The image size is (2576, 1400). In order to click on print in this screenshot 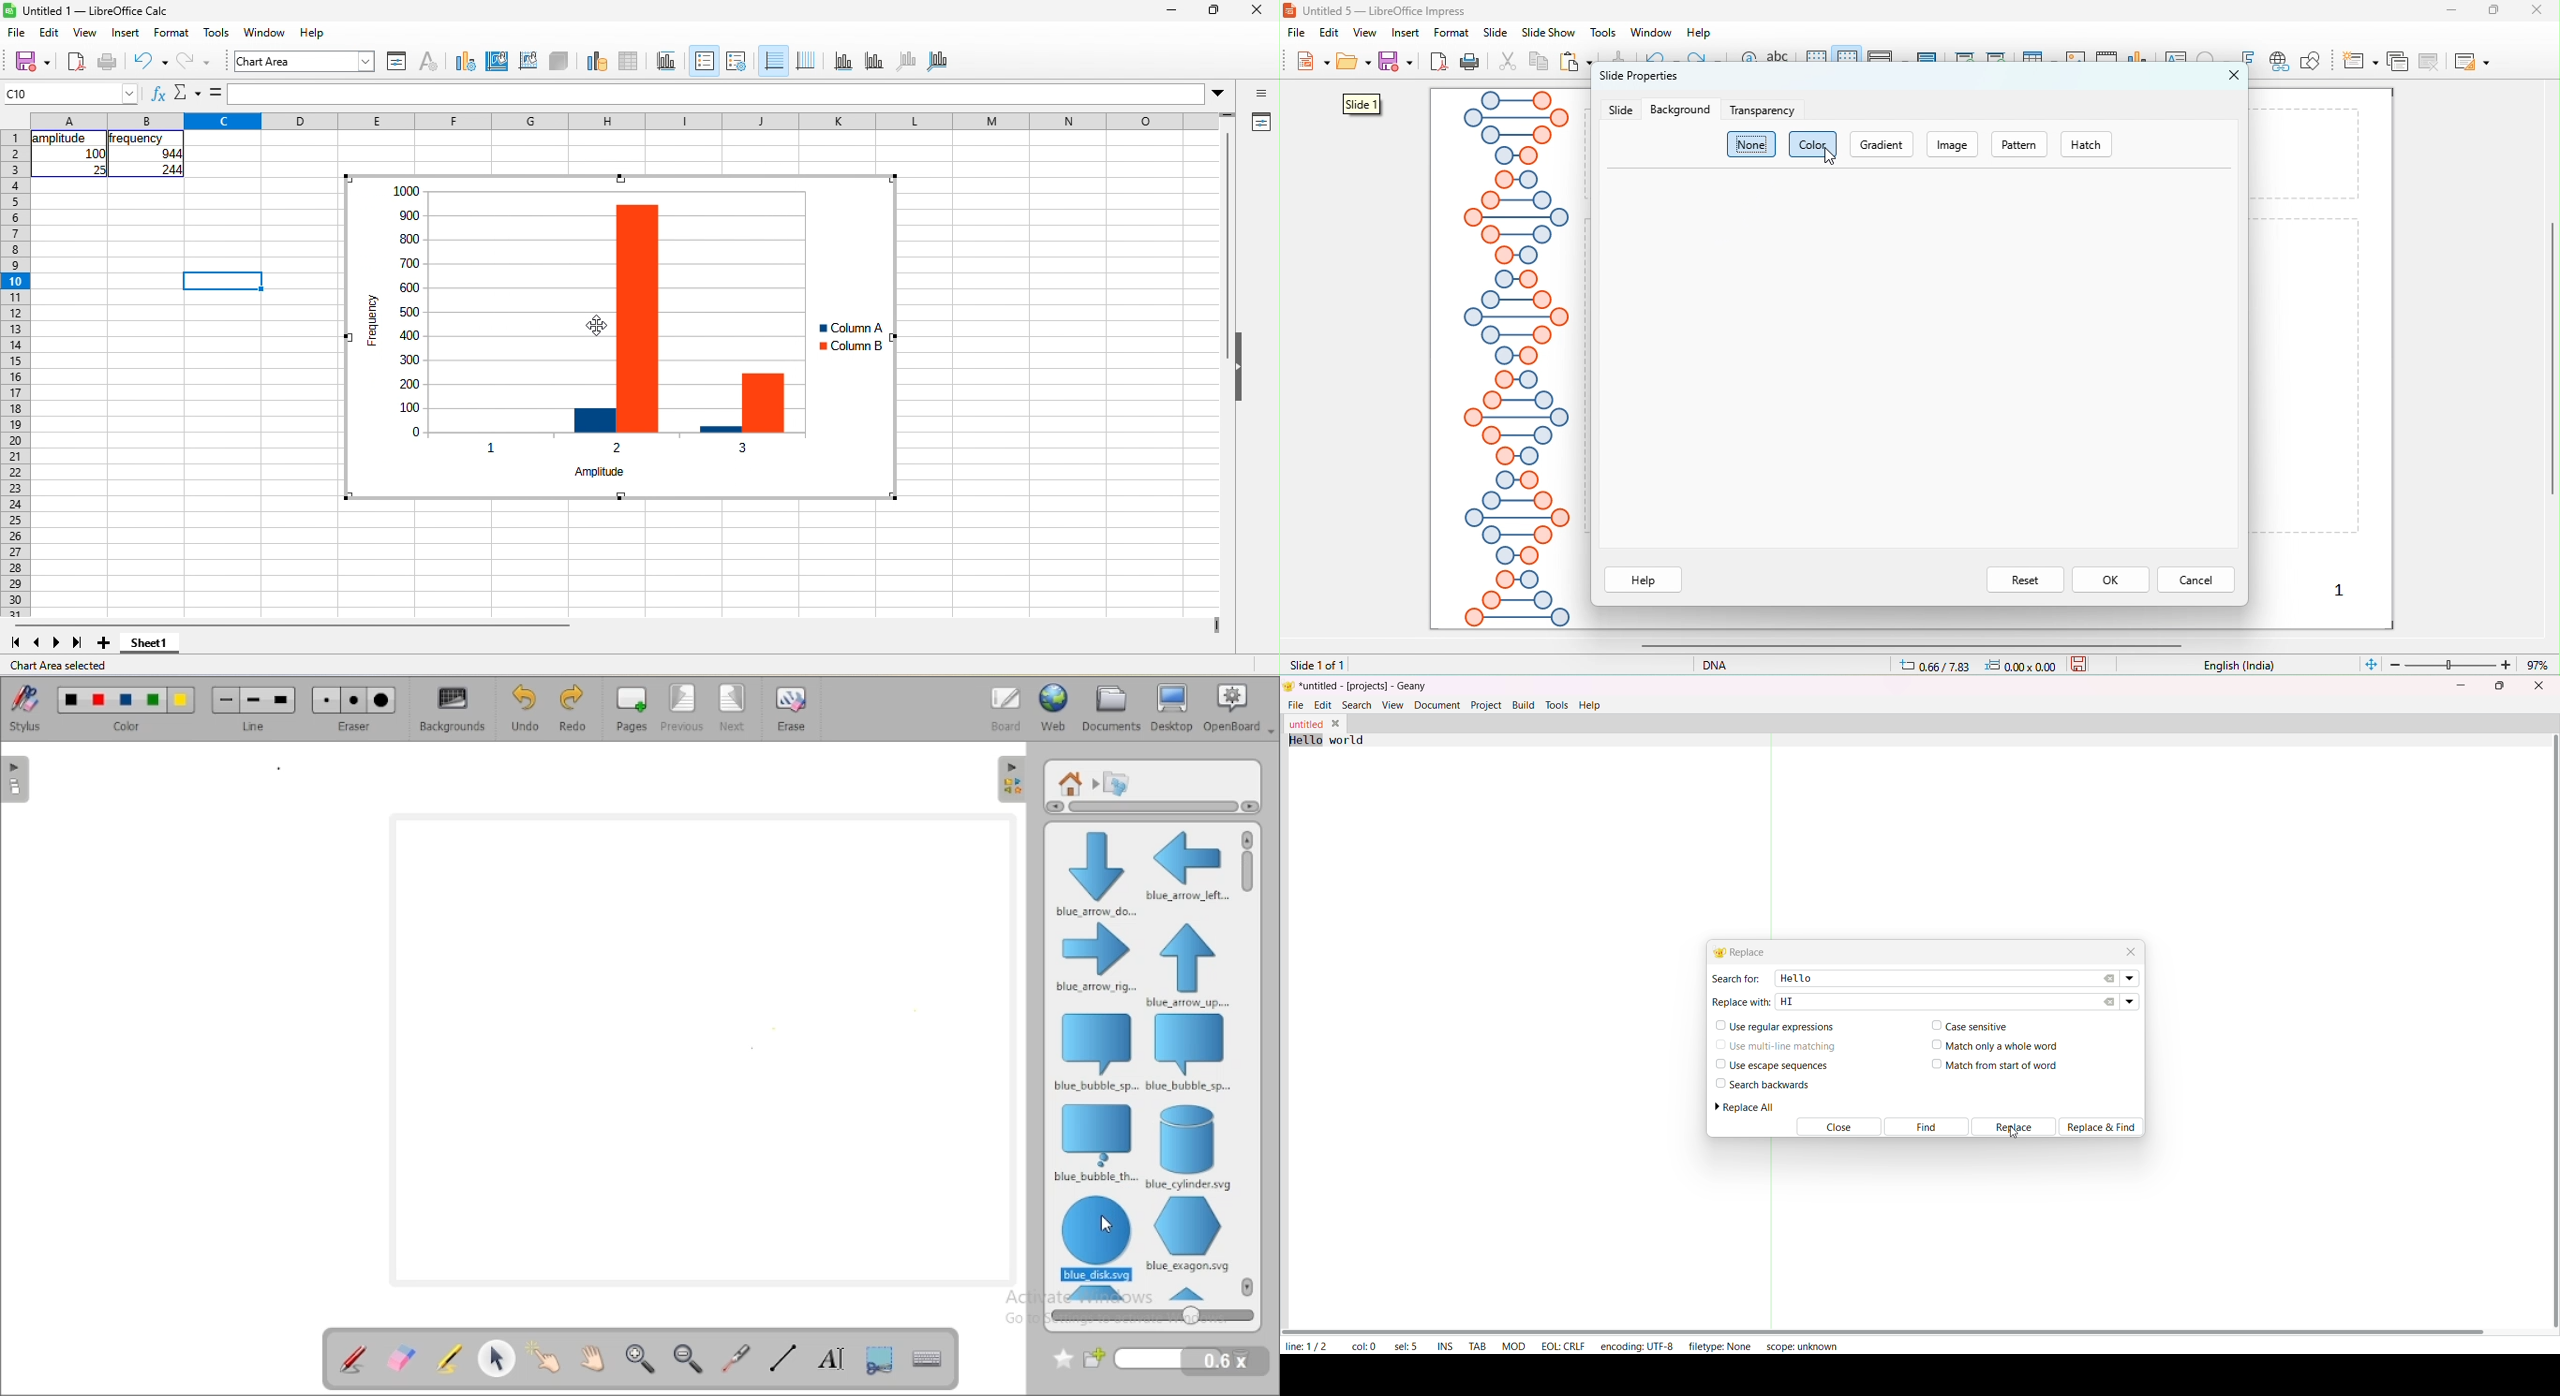, I will do `click(108, 63)`.